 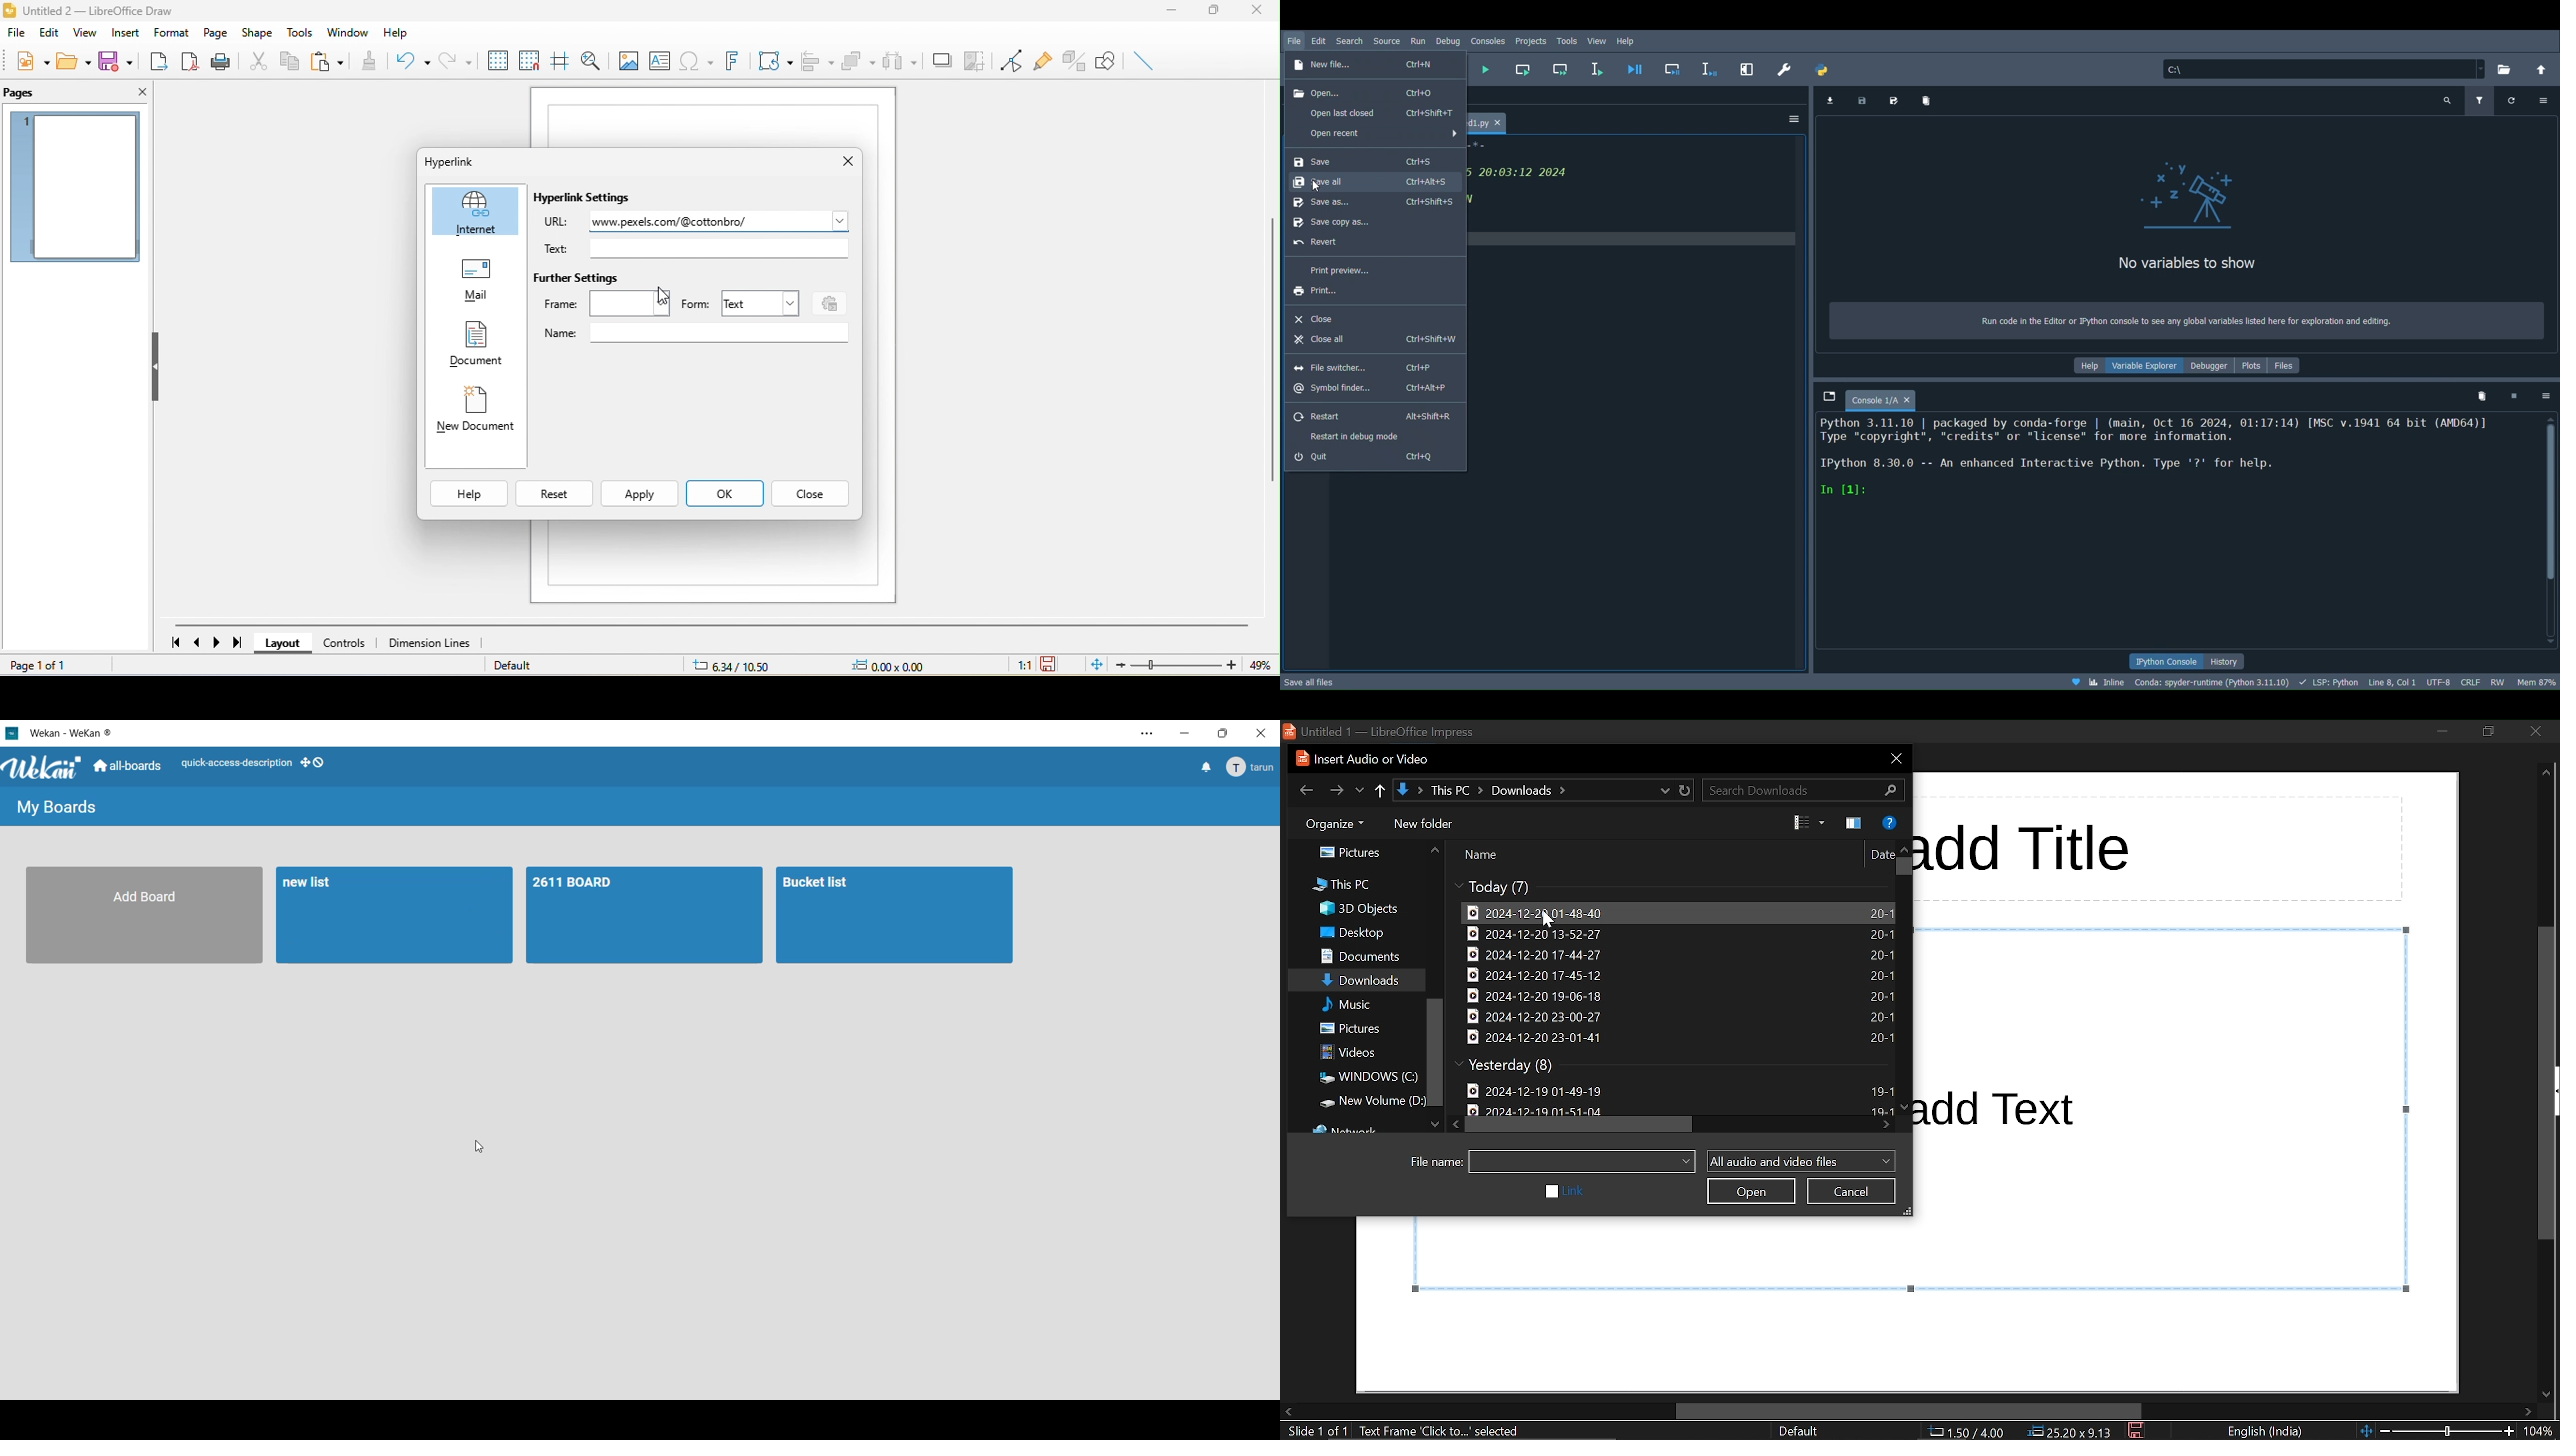 I want to click on hyperlink settings, so click(x=594, y=201).